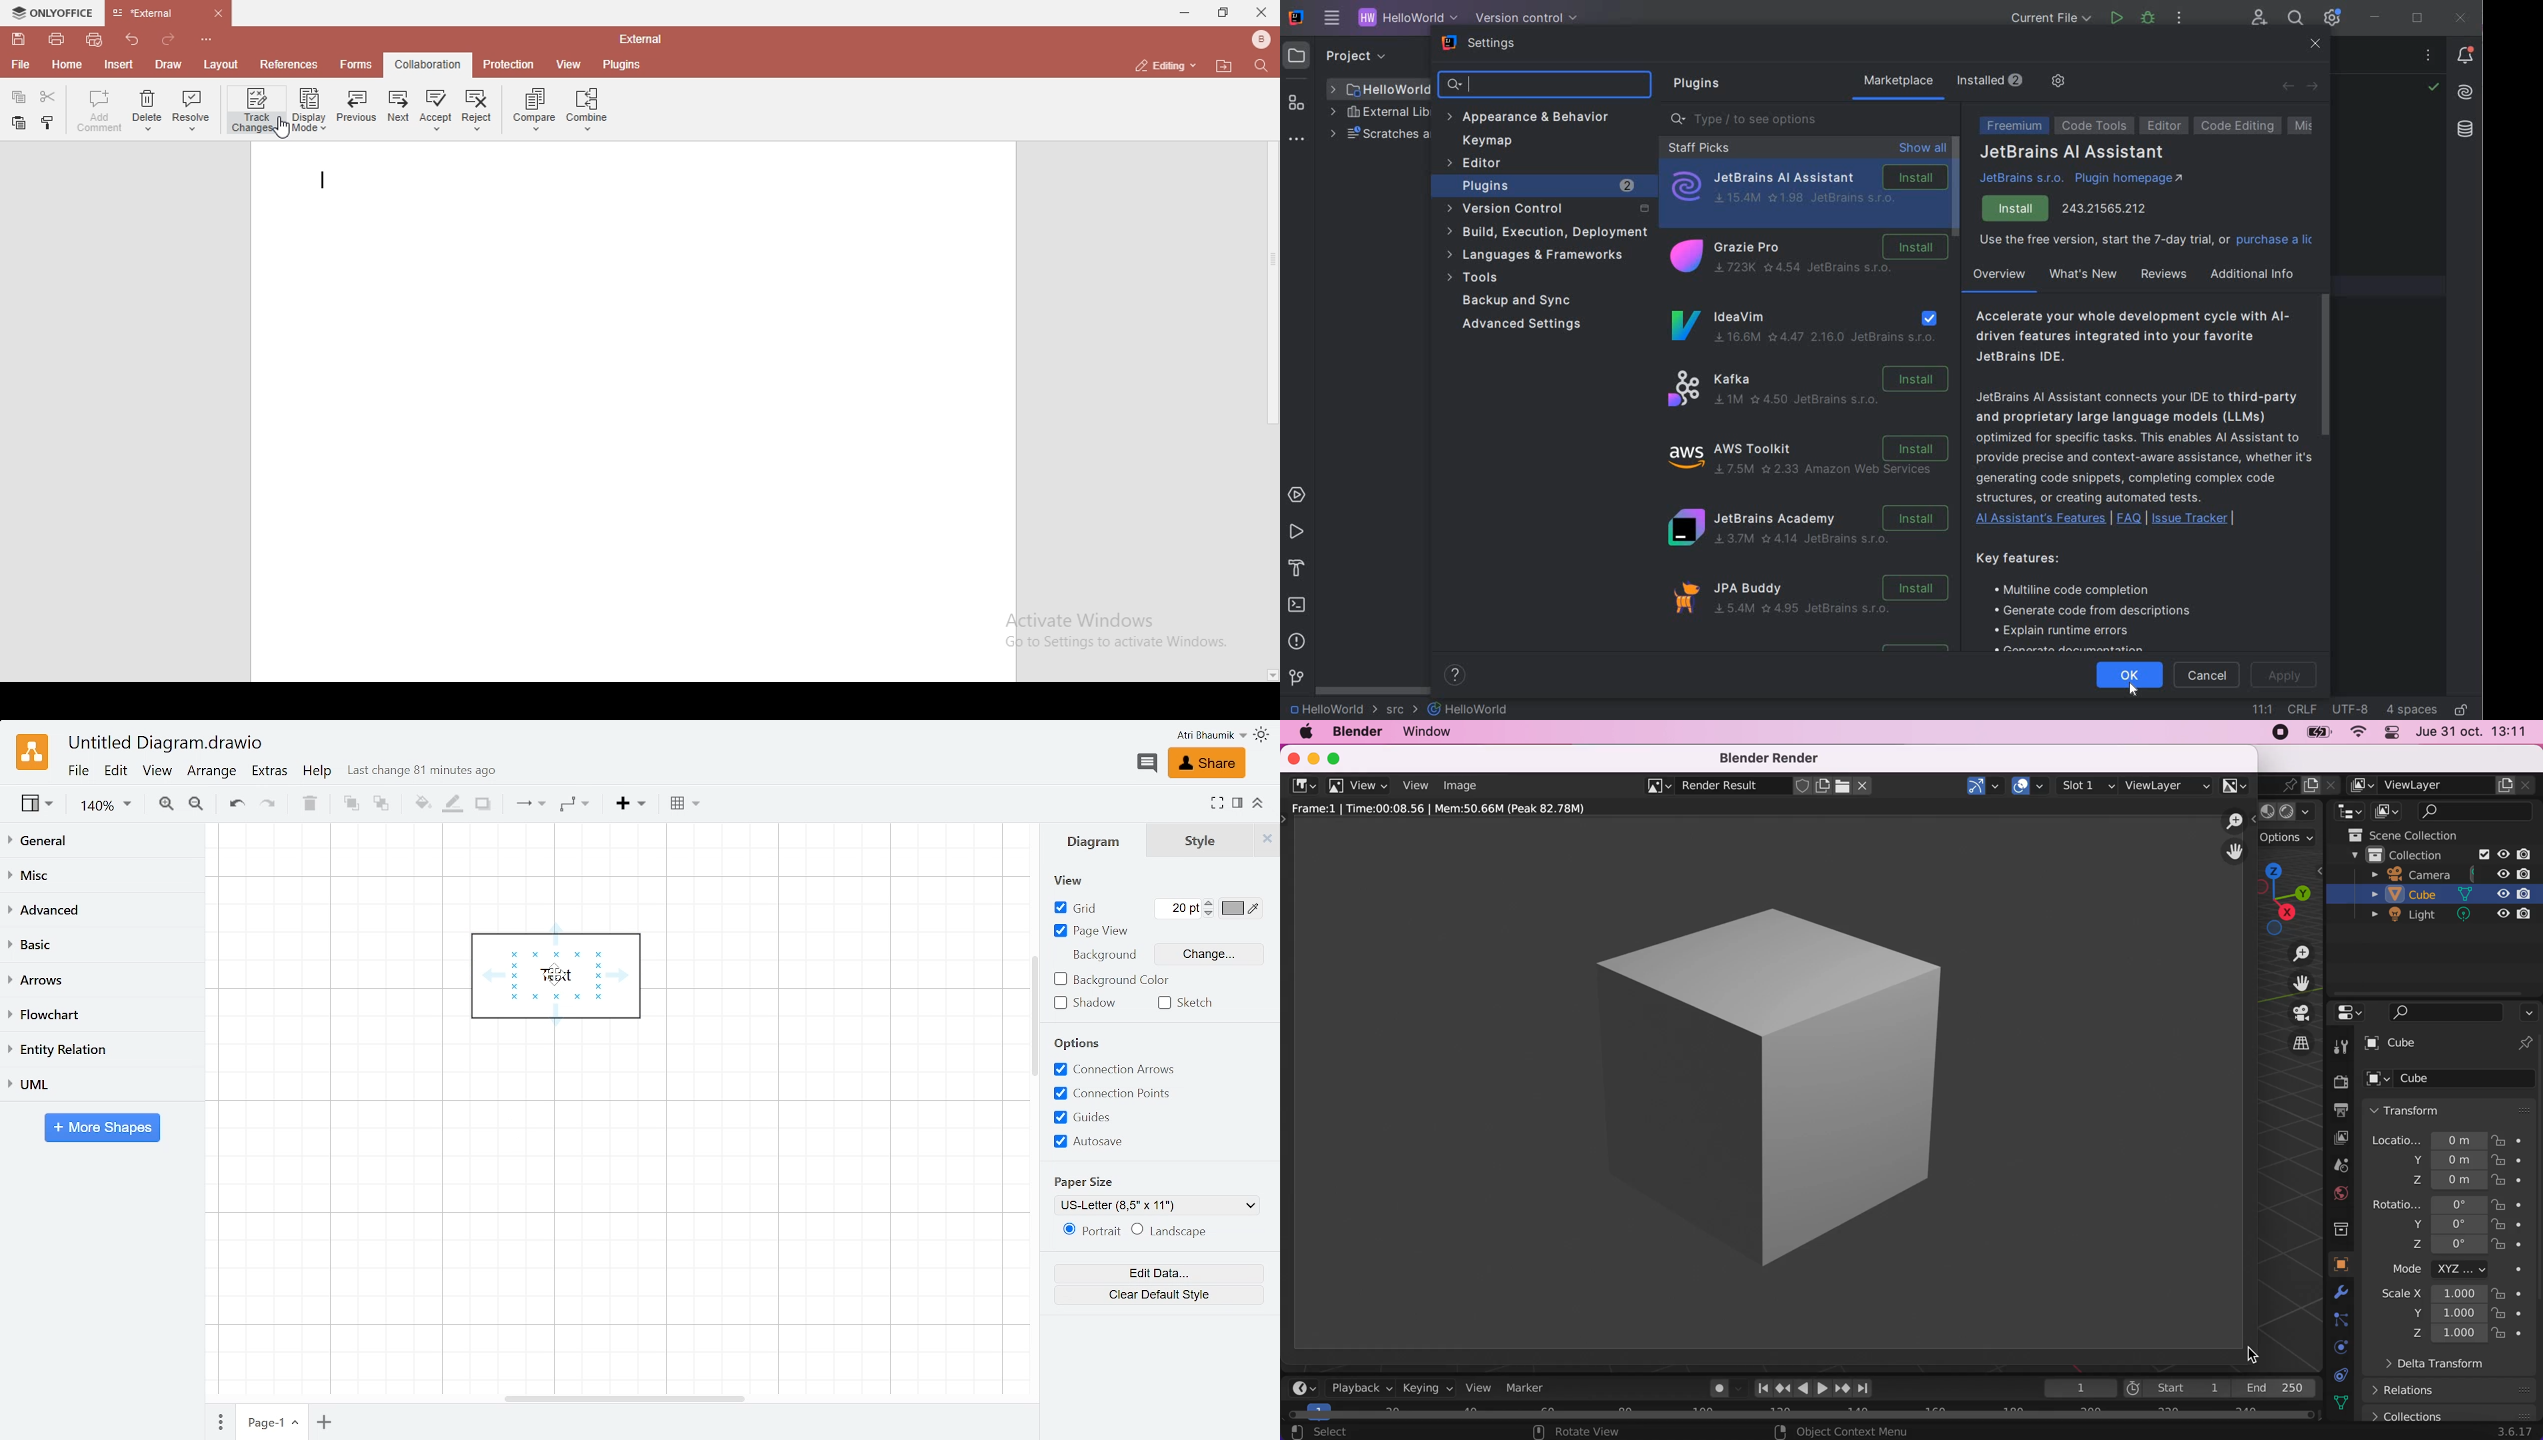  I want to click on Redo, so click(274, 806).